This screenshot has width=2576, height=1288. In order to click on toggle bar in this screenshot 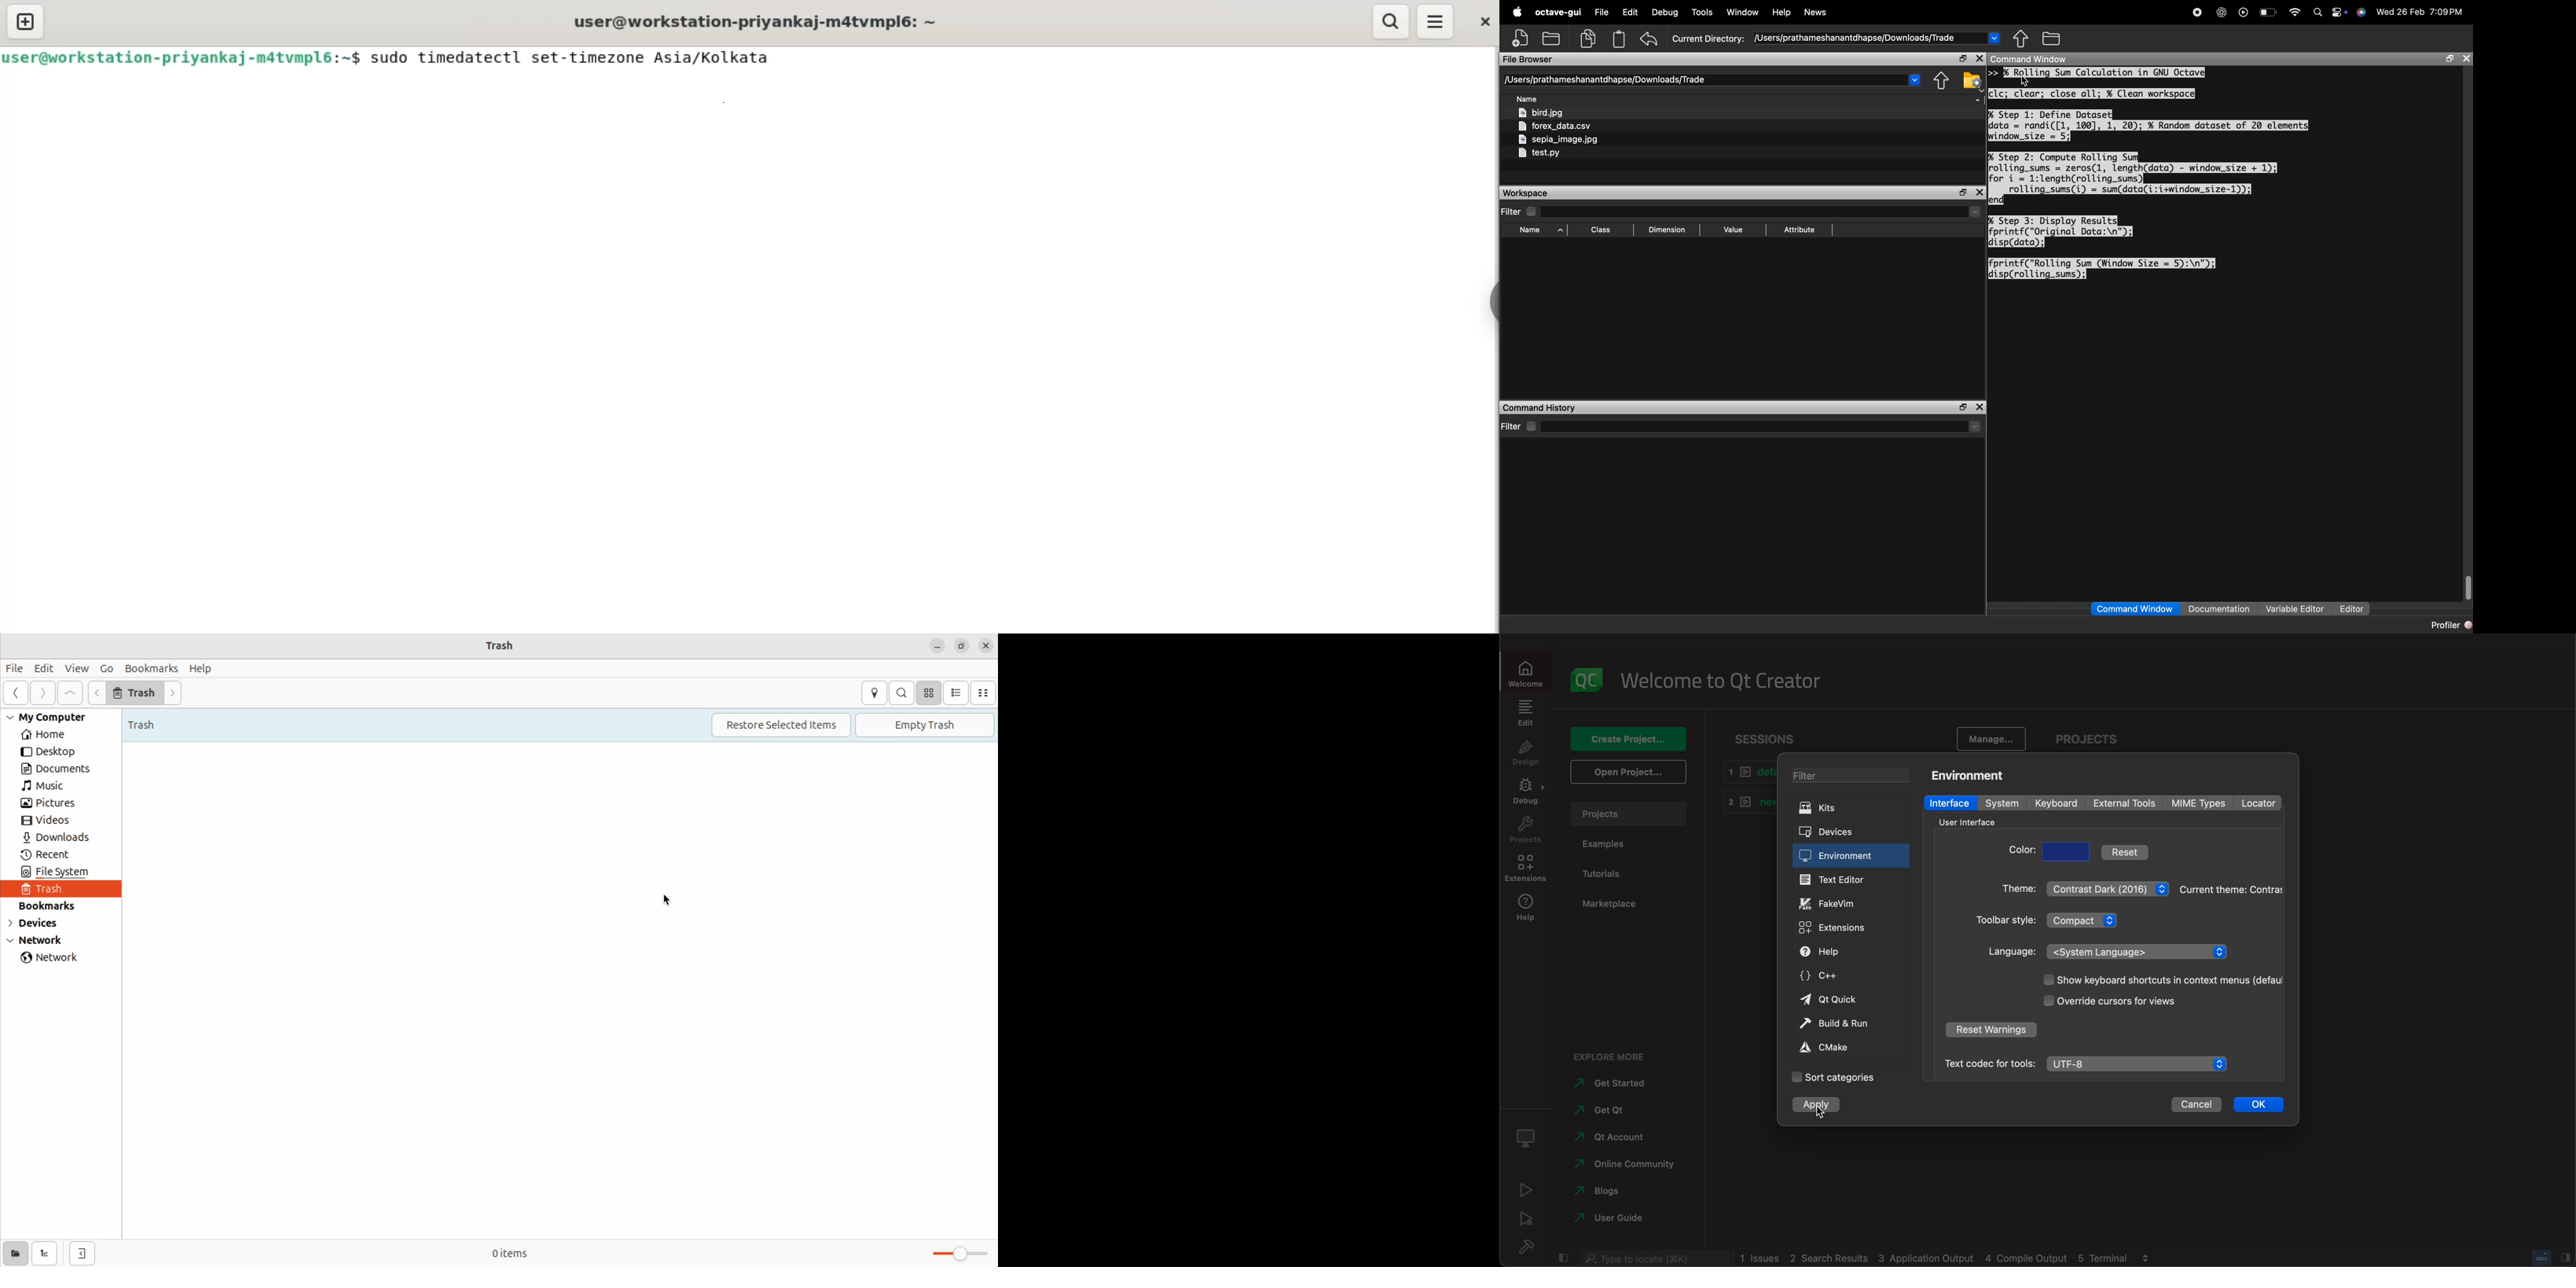, I will do `click(956, 1253)`.